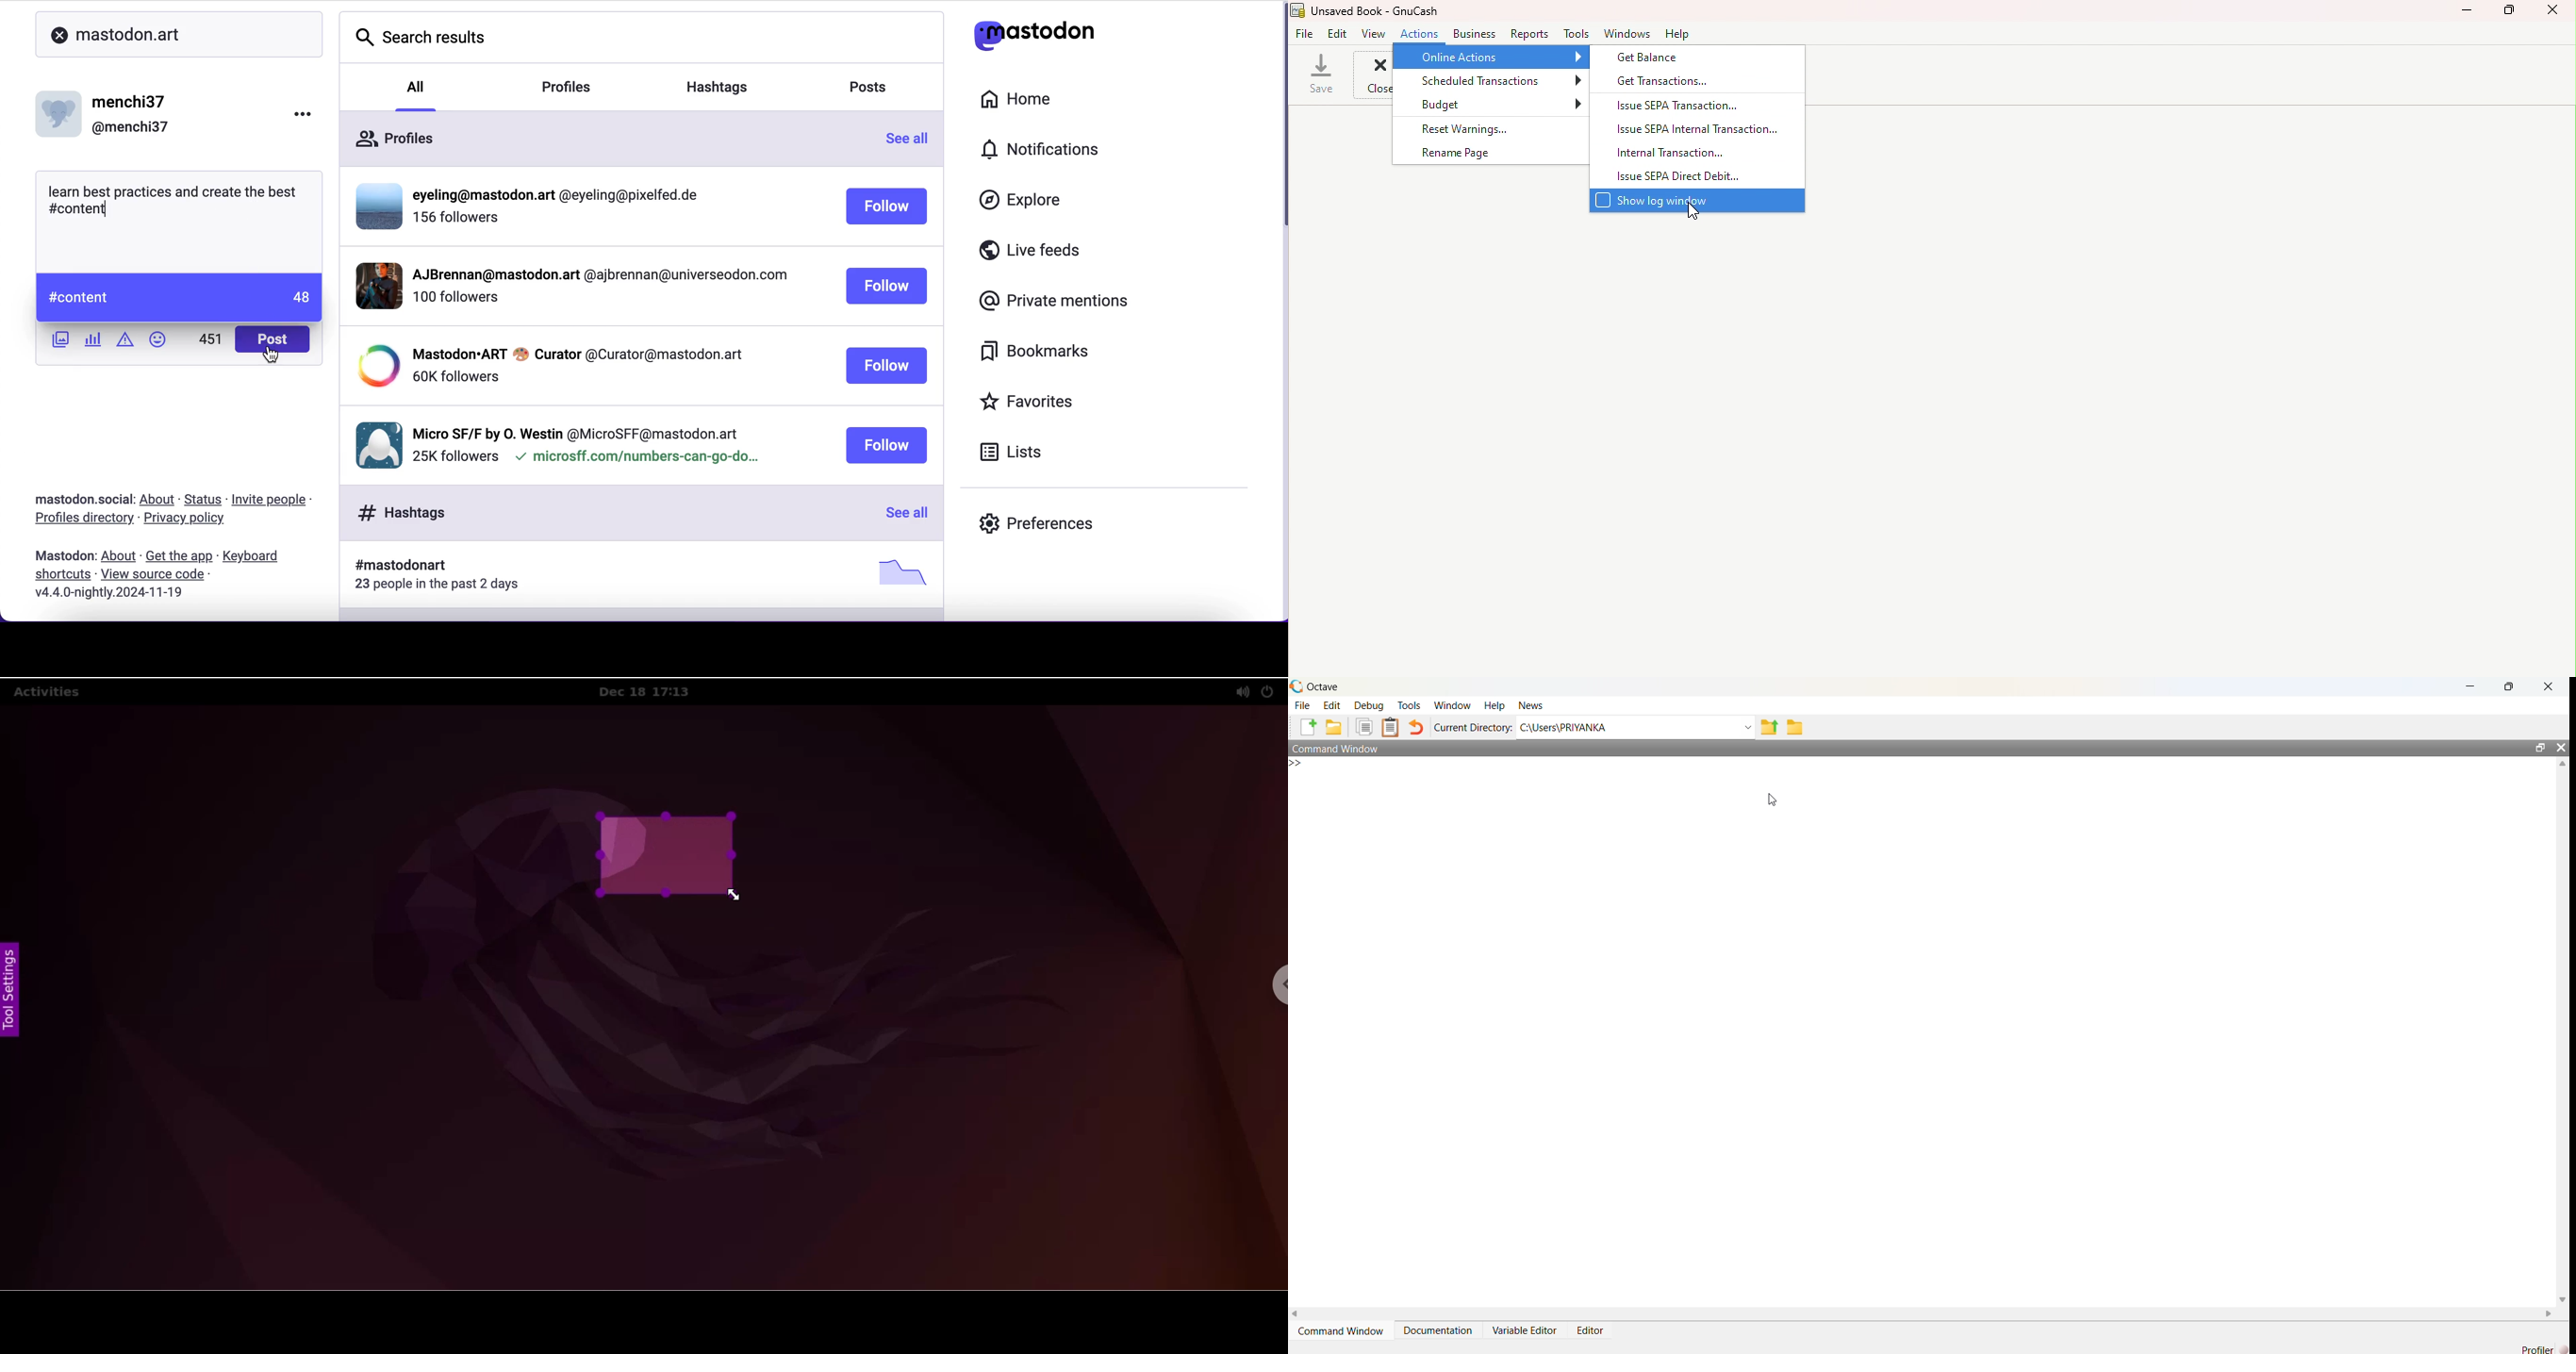  I want to click on hashtags, so click(730, 83).